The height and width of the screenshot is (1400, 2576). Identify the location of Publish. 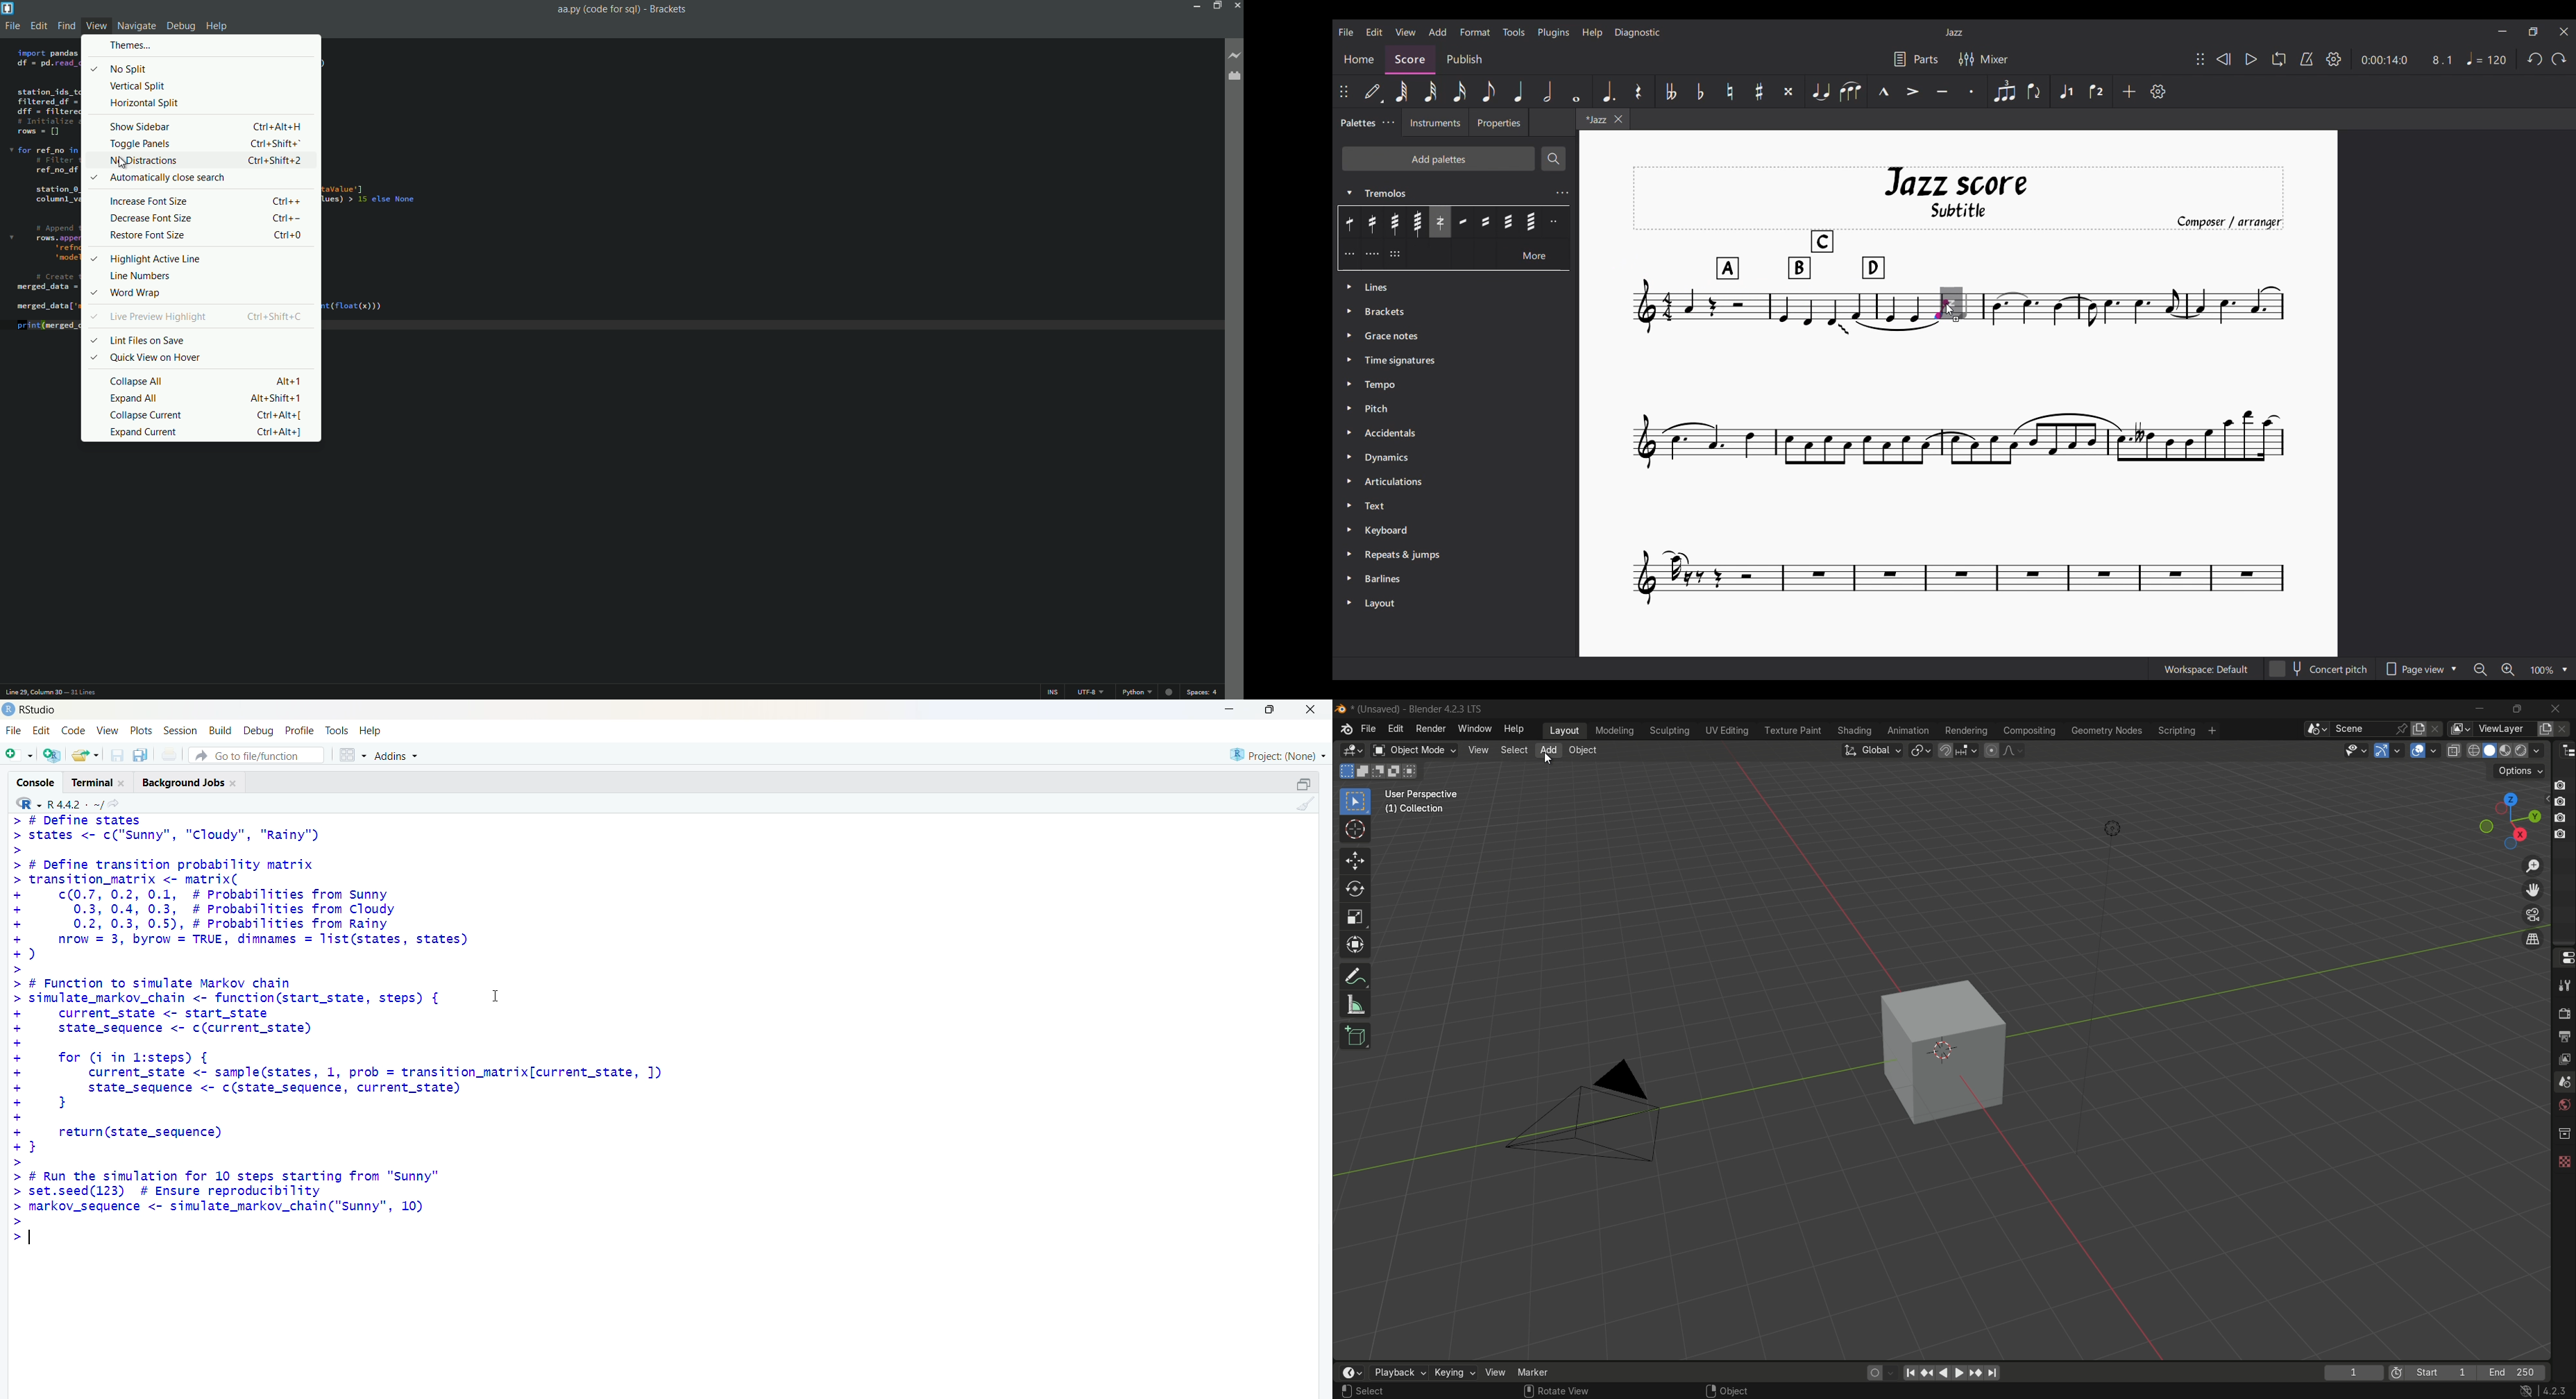
(1465, 59).